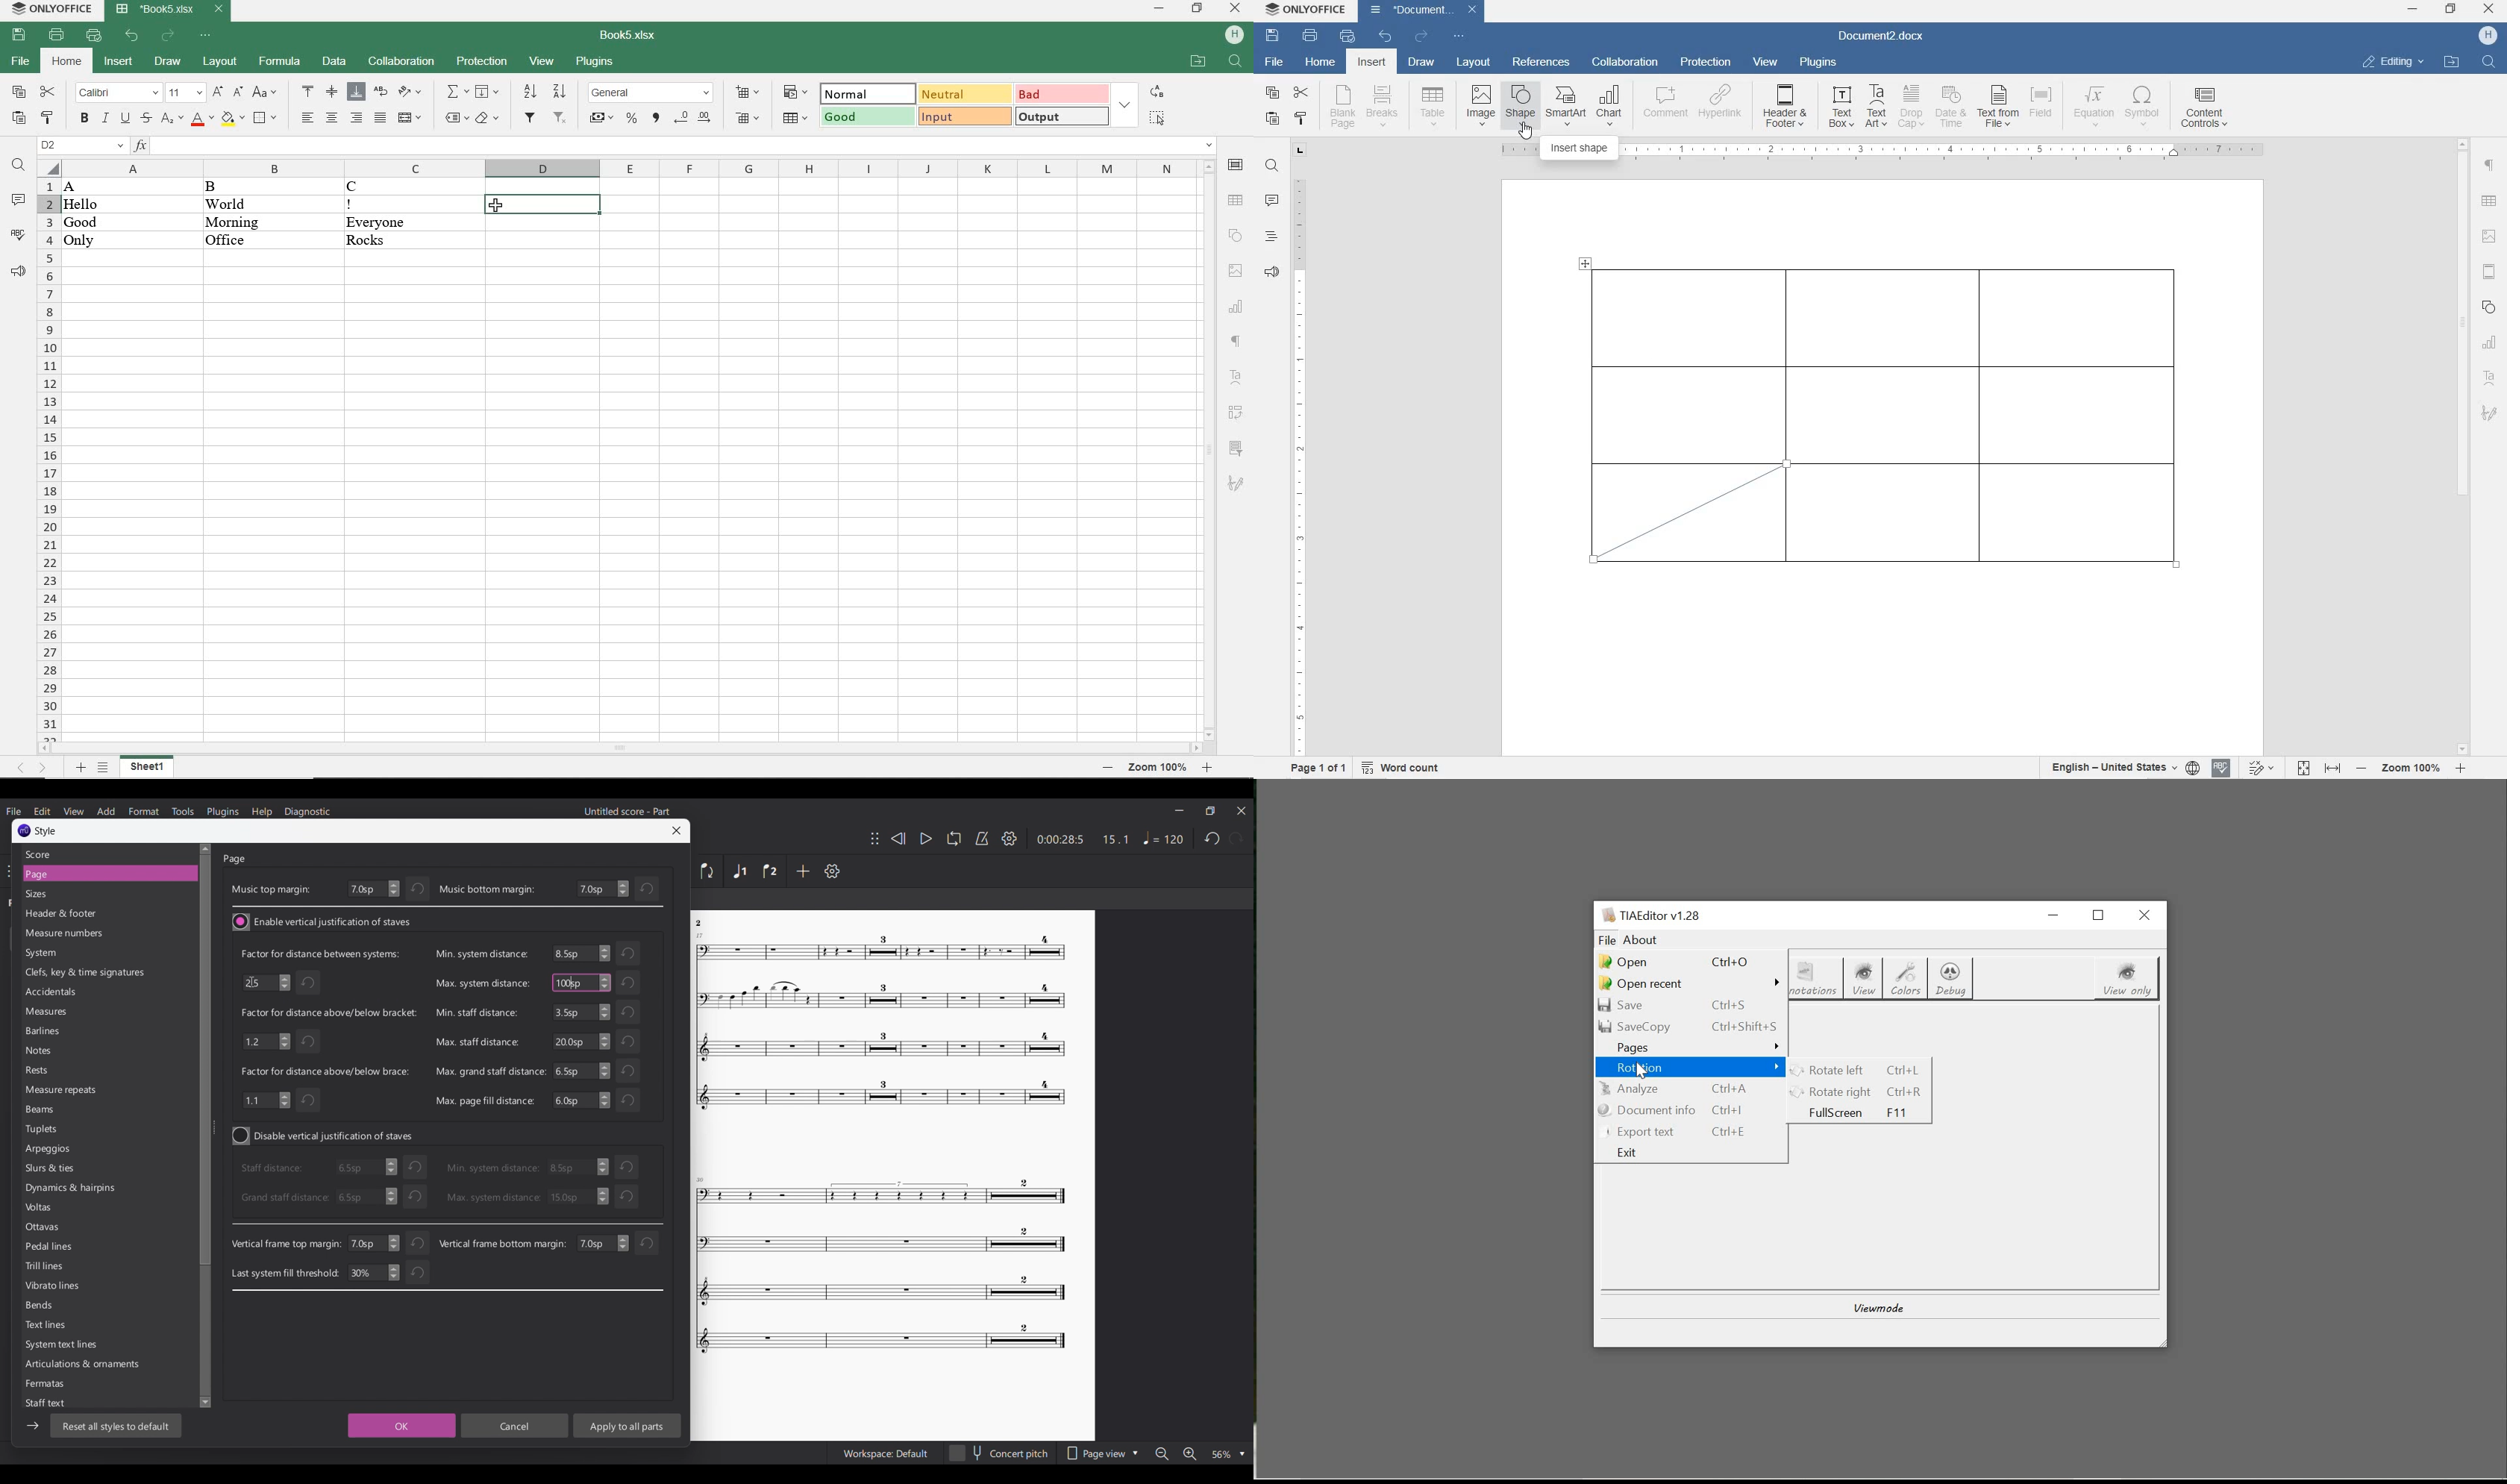  Describe the element at coordinates (2144, 109) in the screenshot. I see `SYMBOL` at that location.